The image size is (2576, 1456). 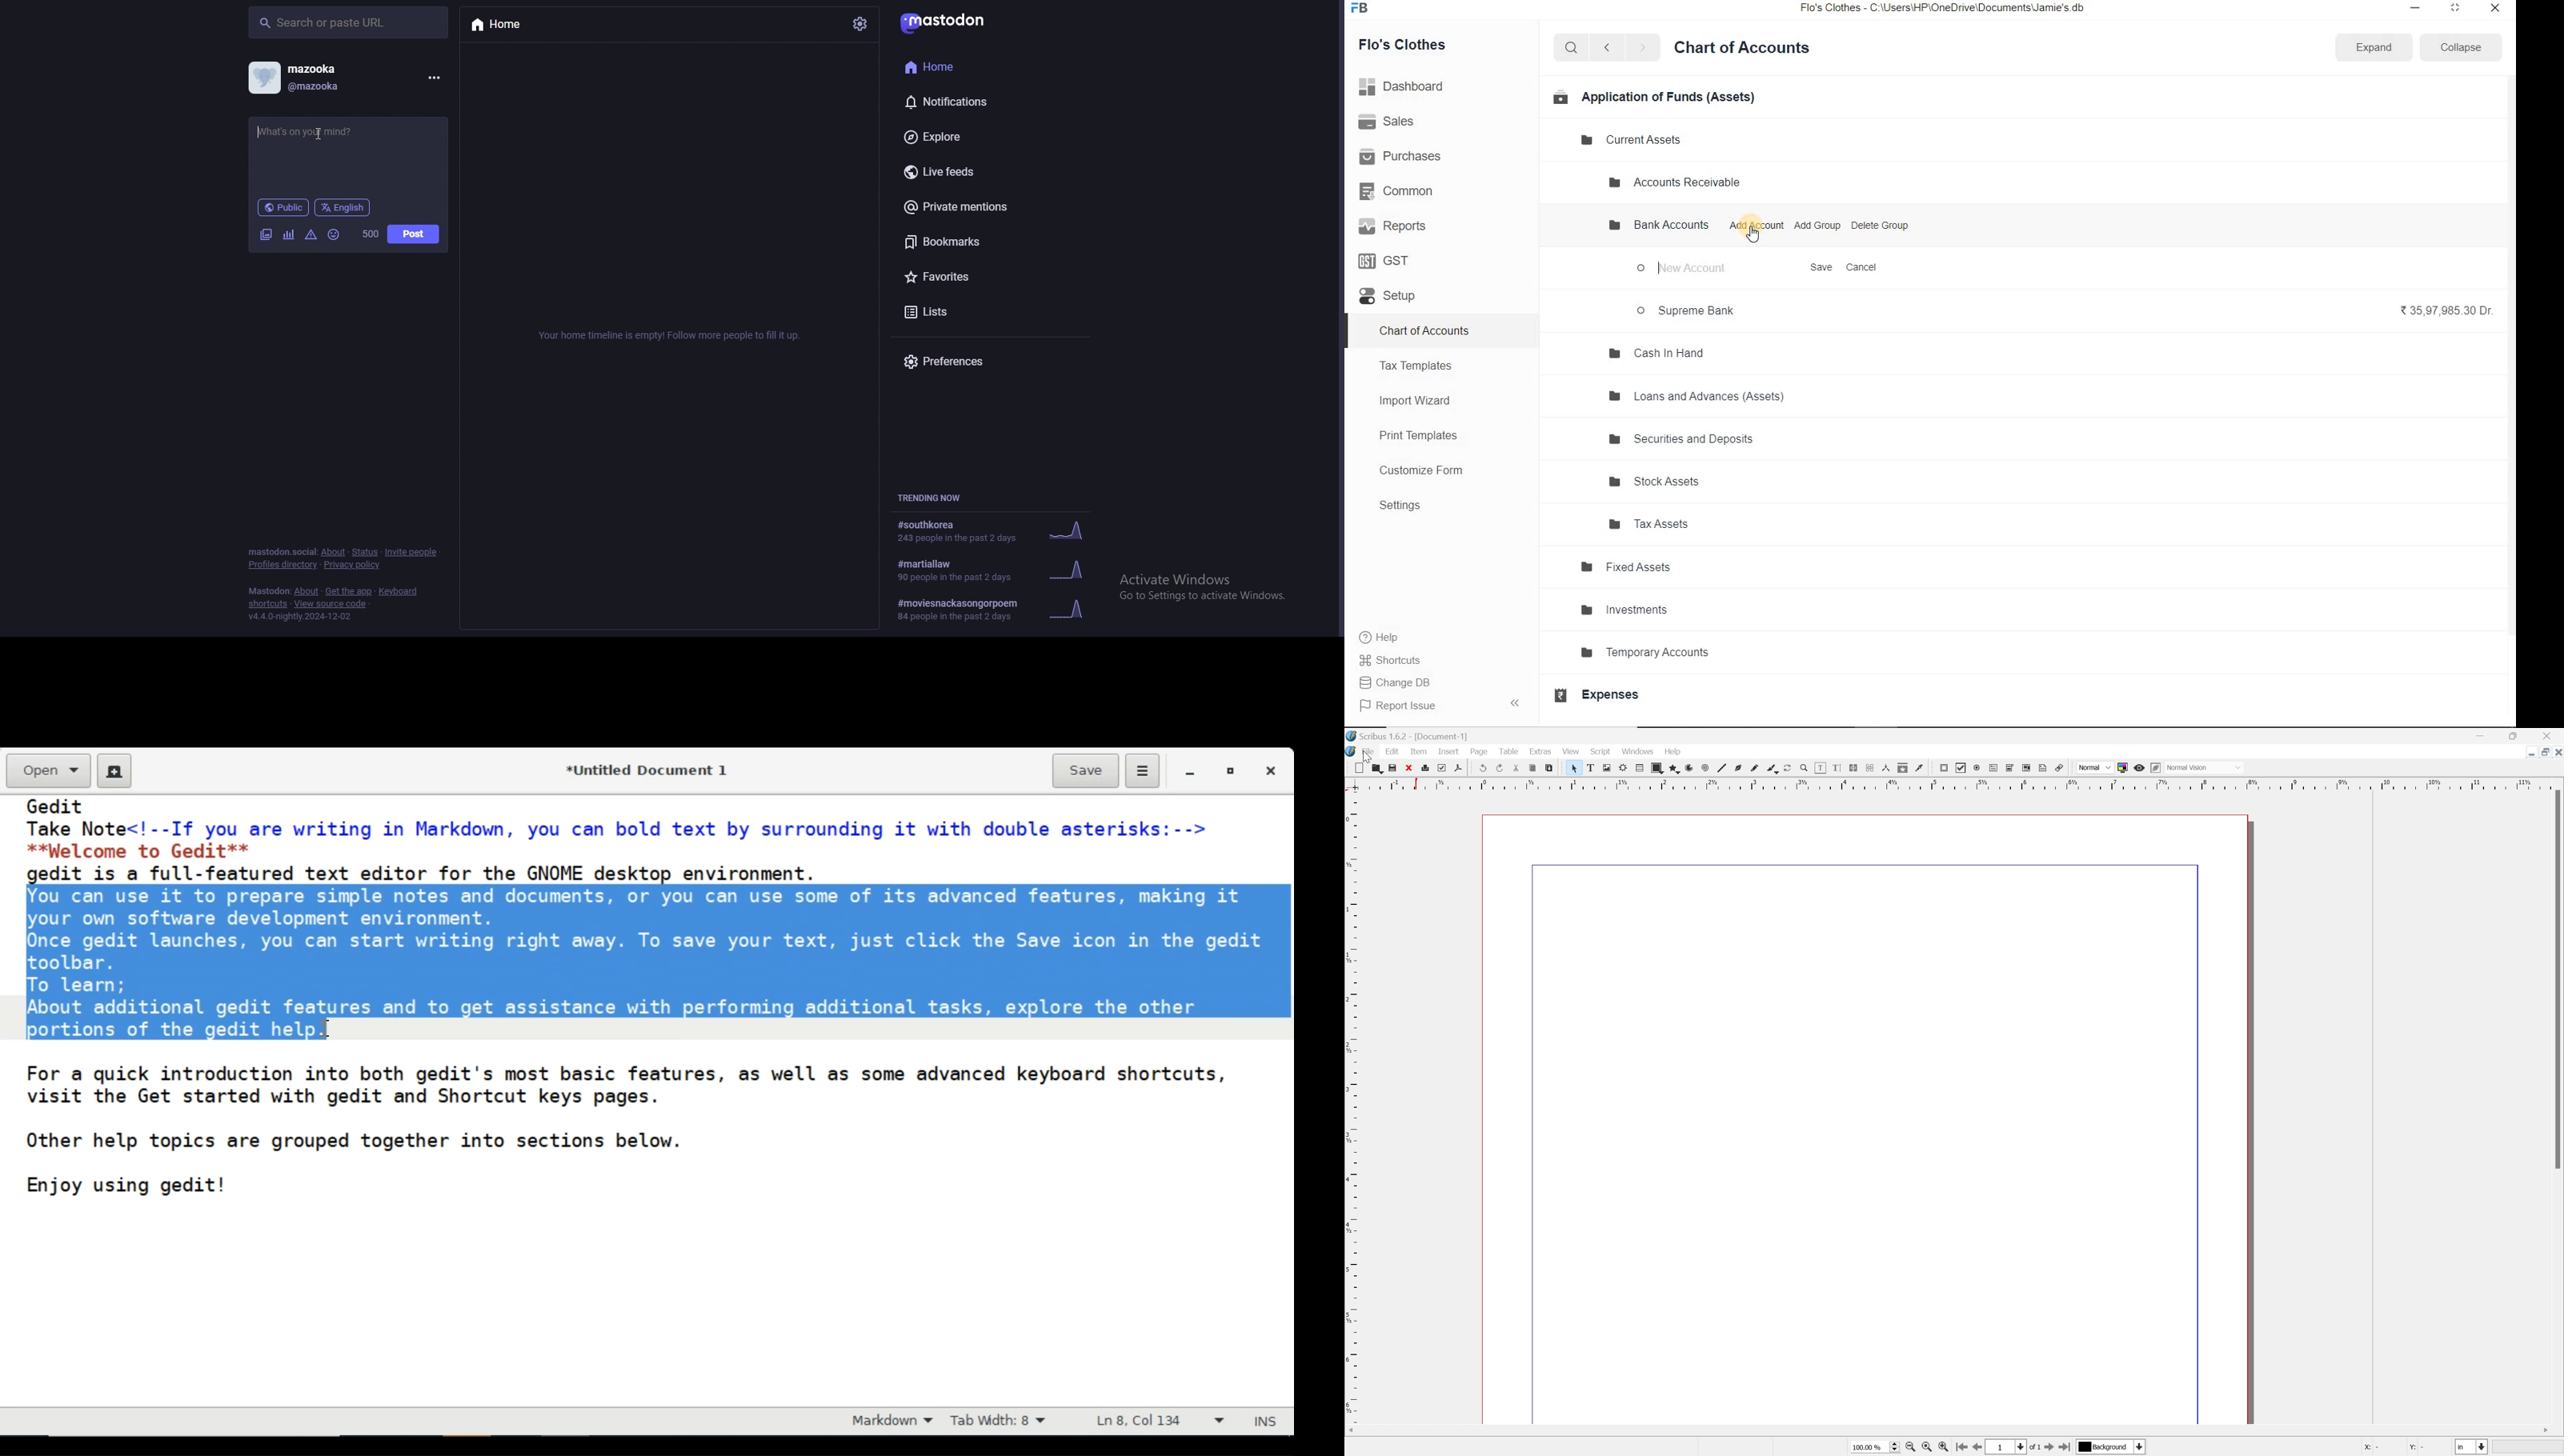 What do you see at coordinates (2375, 47) in the screenshot?
I see `Expand` at bounding box center [2375, 47].